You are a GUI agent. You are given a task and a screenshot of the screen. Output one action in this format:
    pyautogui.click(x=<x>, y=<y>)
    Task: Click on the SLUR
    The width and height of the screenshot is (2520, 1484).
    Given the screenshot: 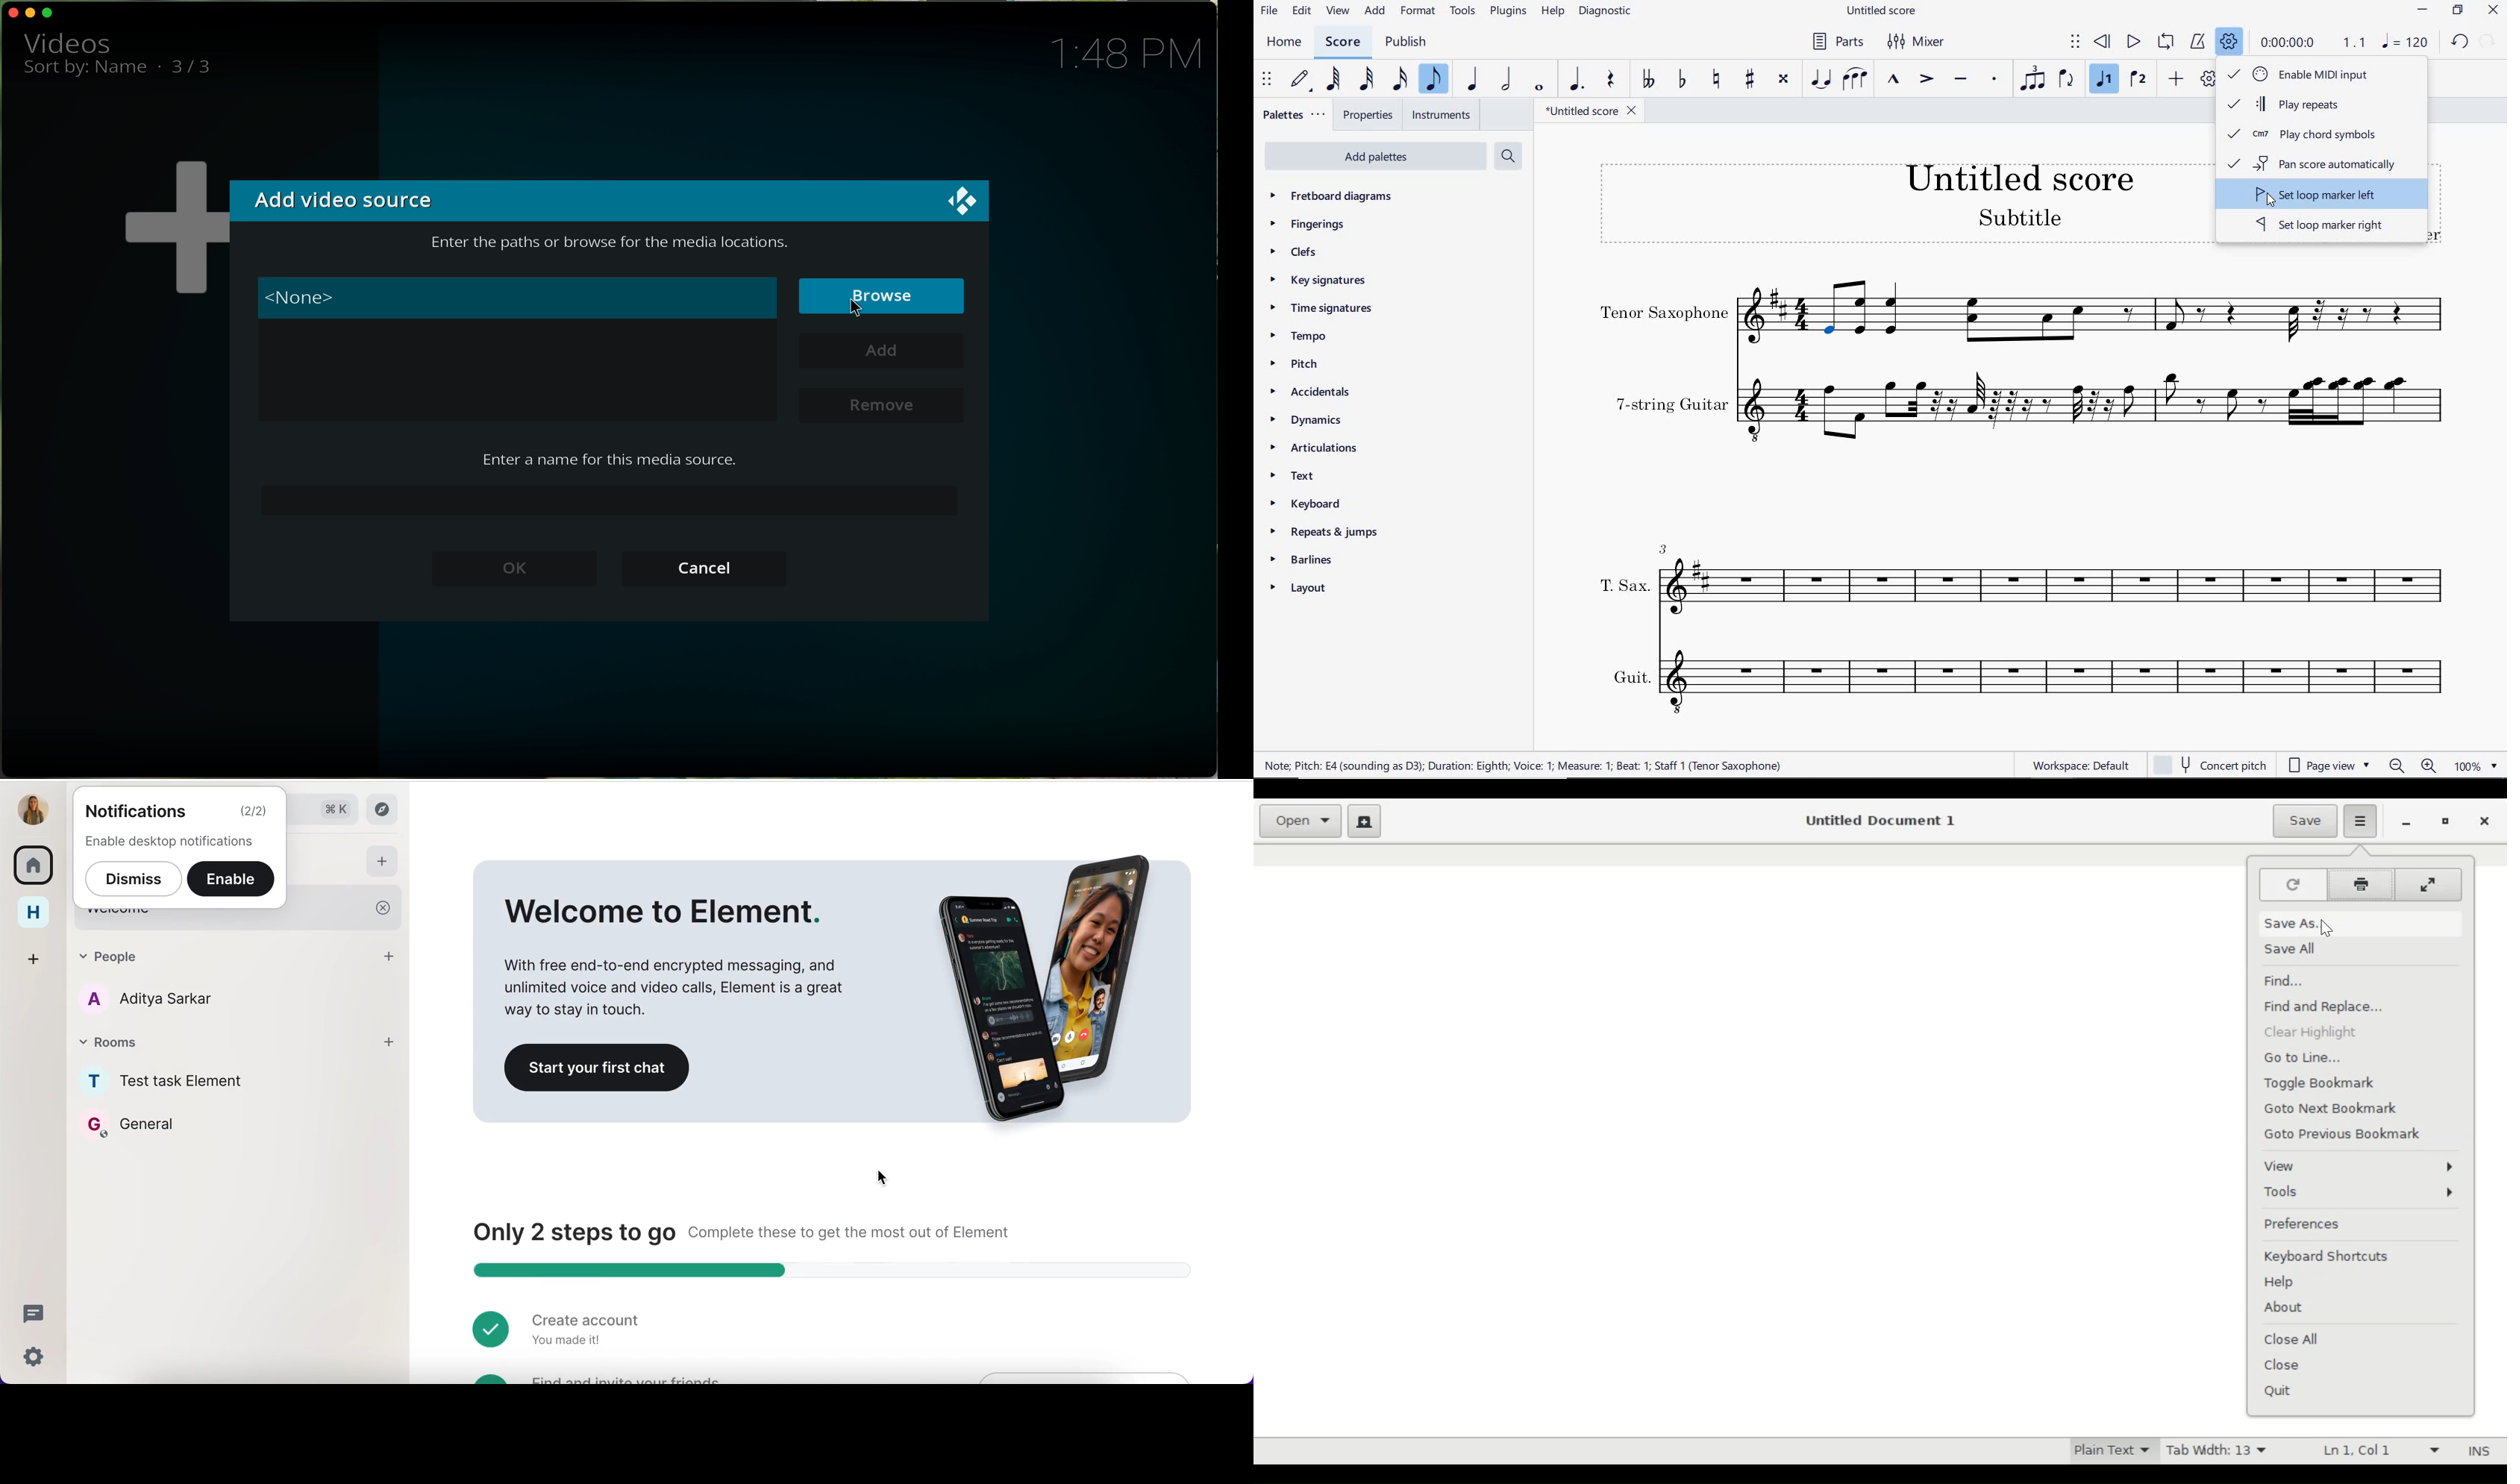 What is the action you would take?
    pyautogui.click(x=1854, y=80)
    